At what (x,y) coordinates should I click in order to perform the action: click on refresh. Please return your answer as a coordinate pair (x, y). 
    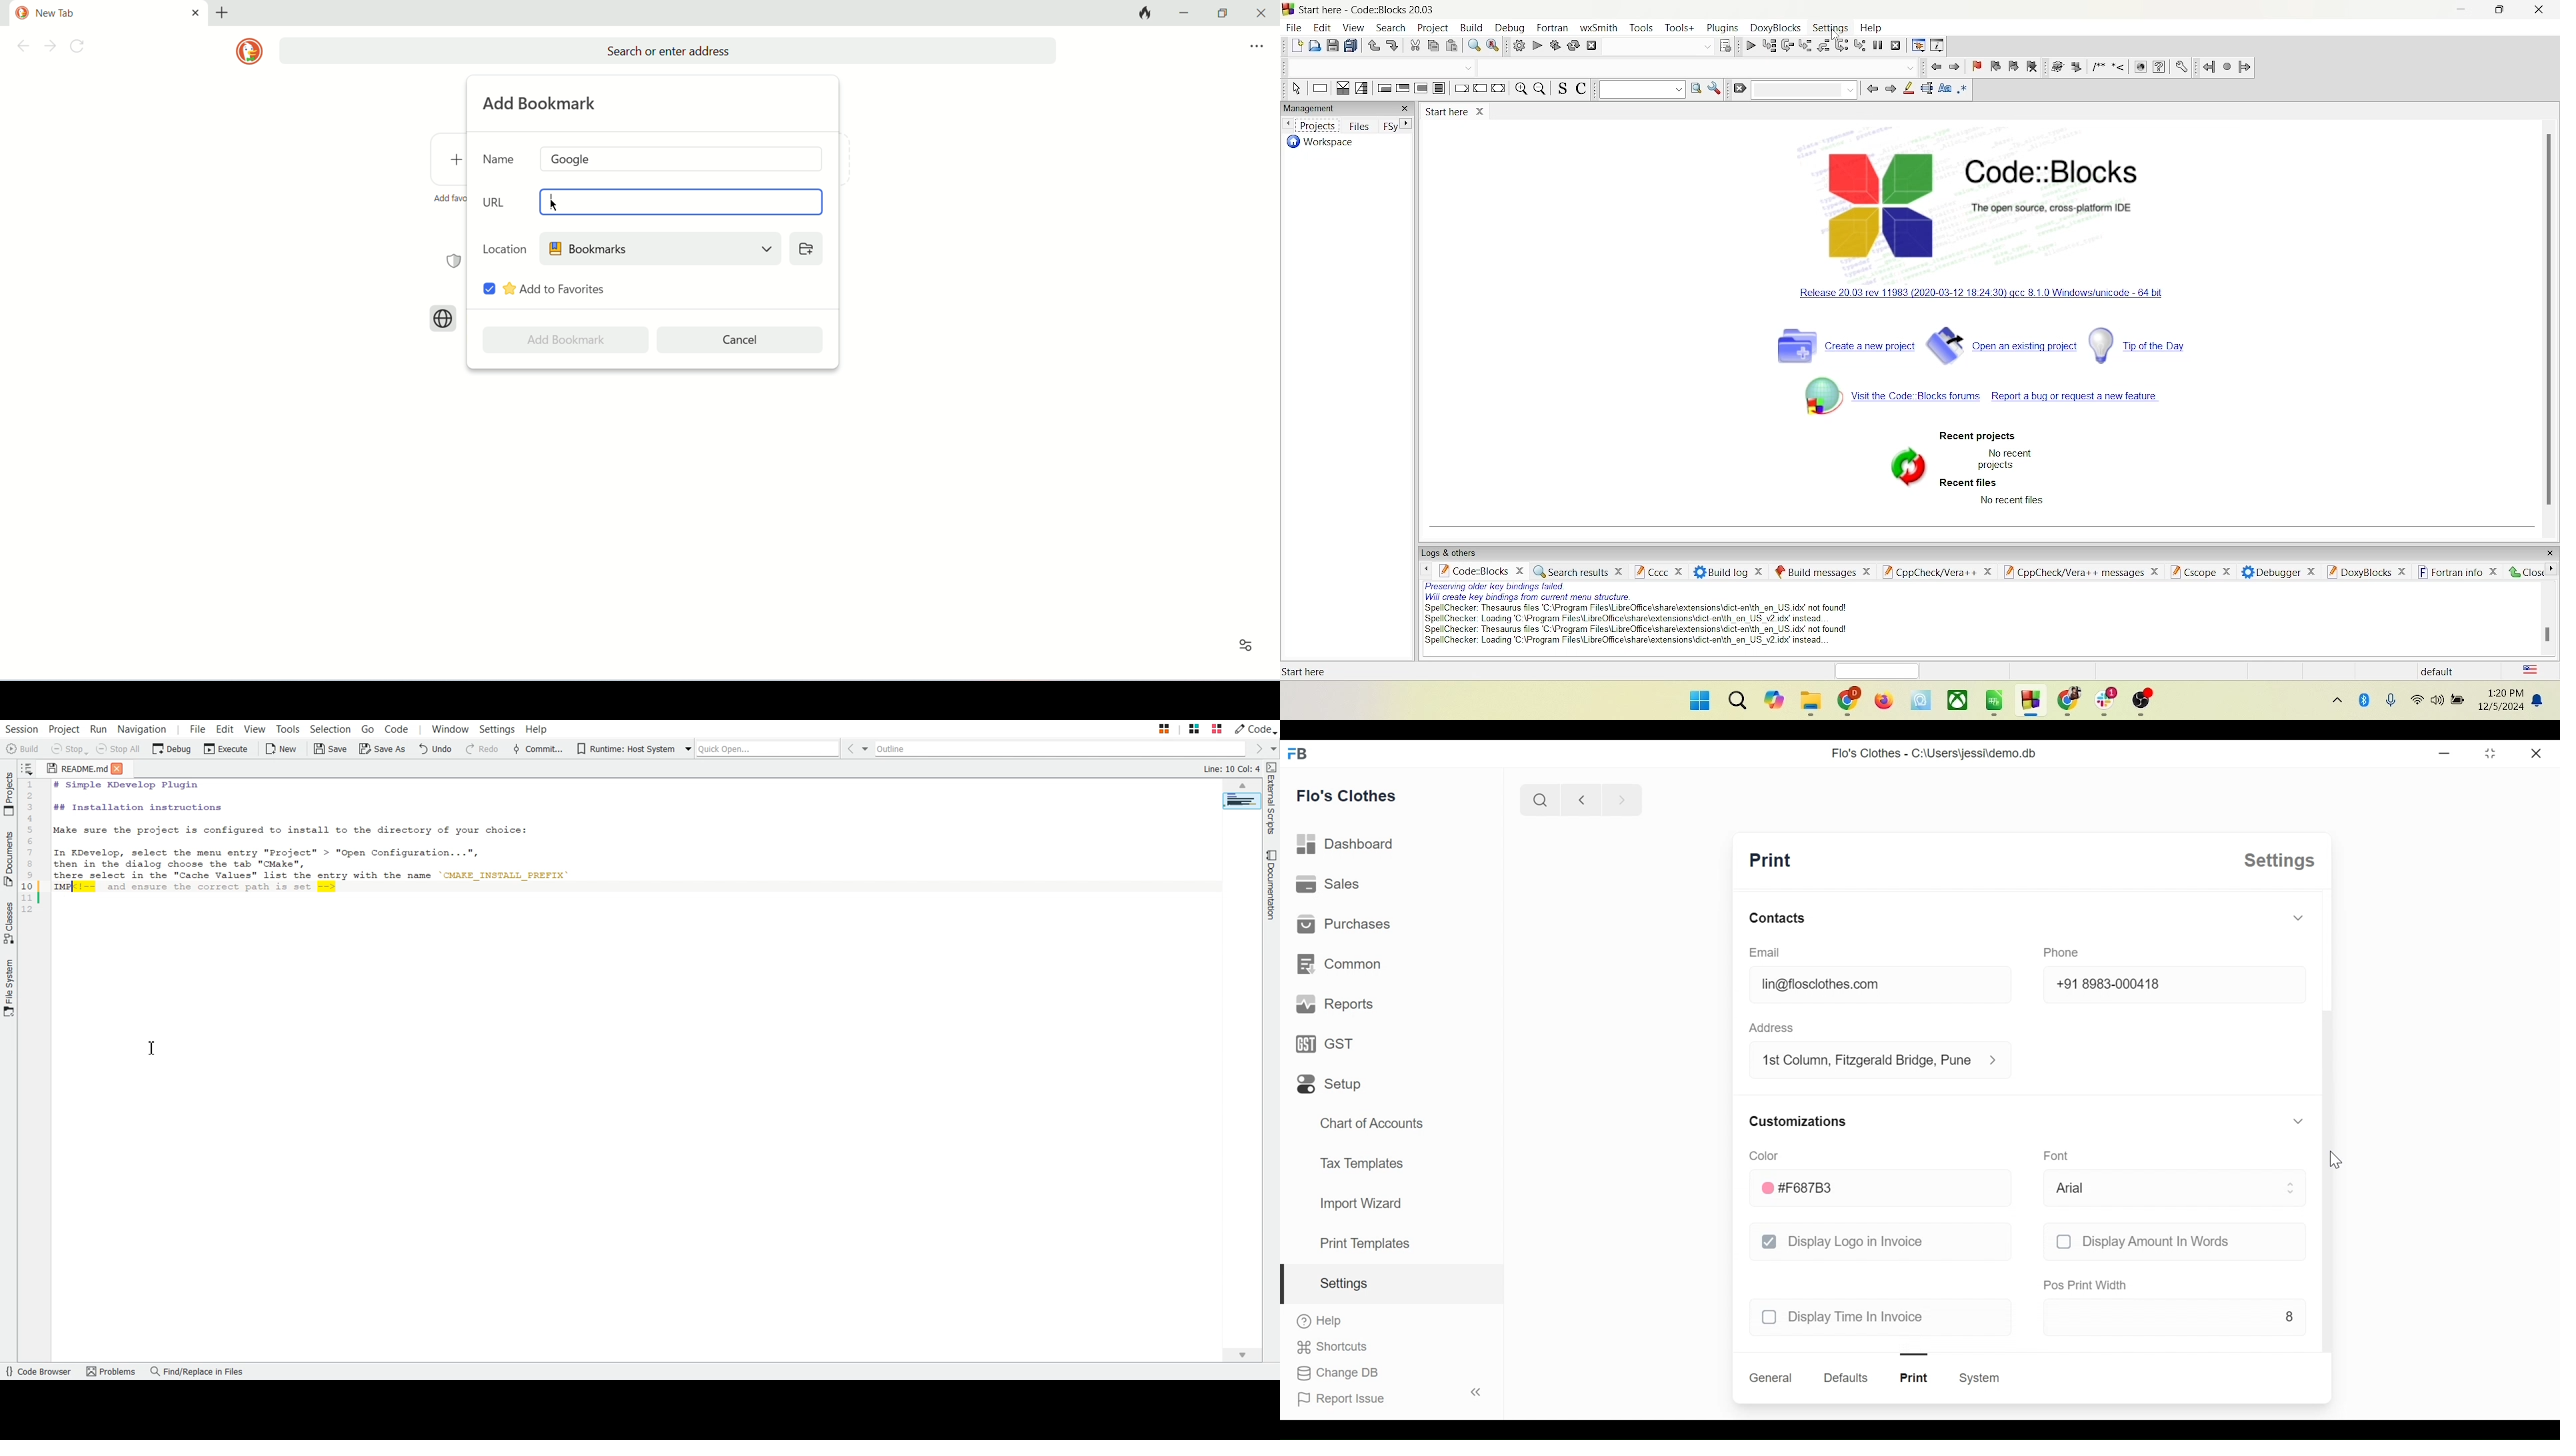
    Looking at the image, I should click on (81, 48).